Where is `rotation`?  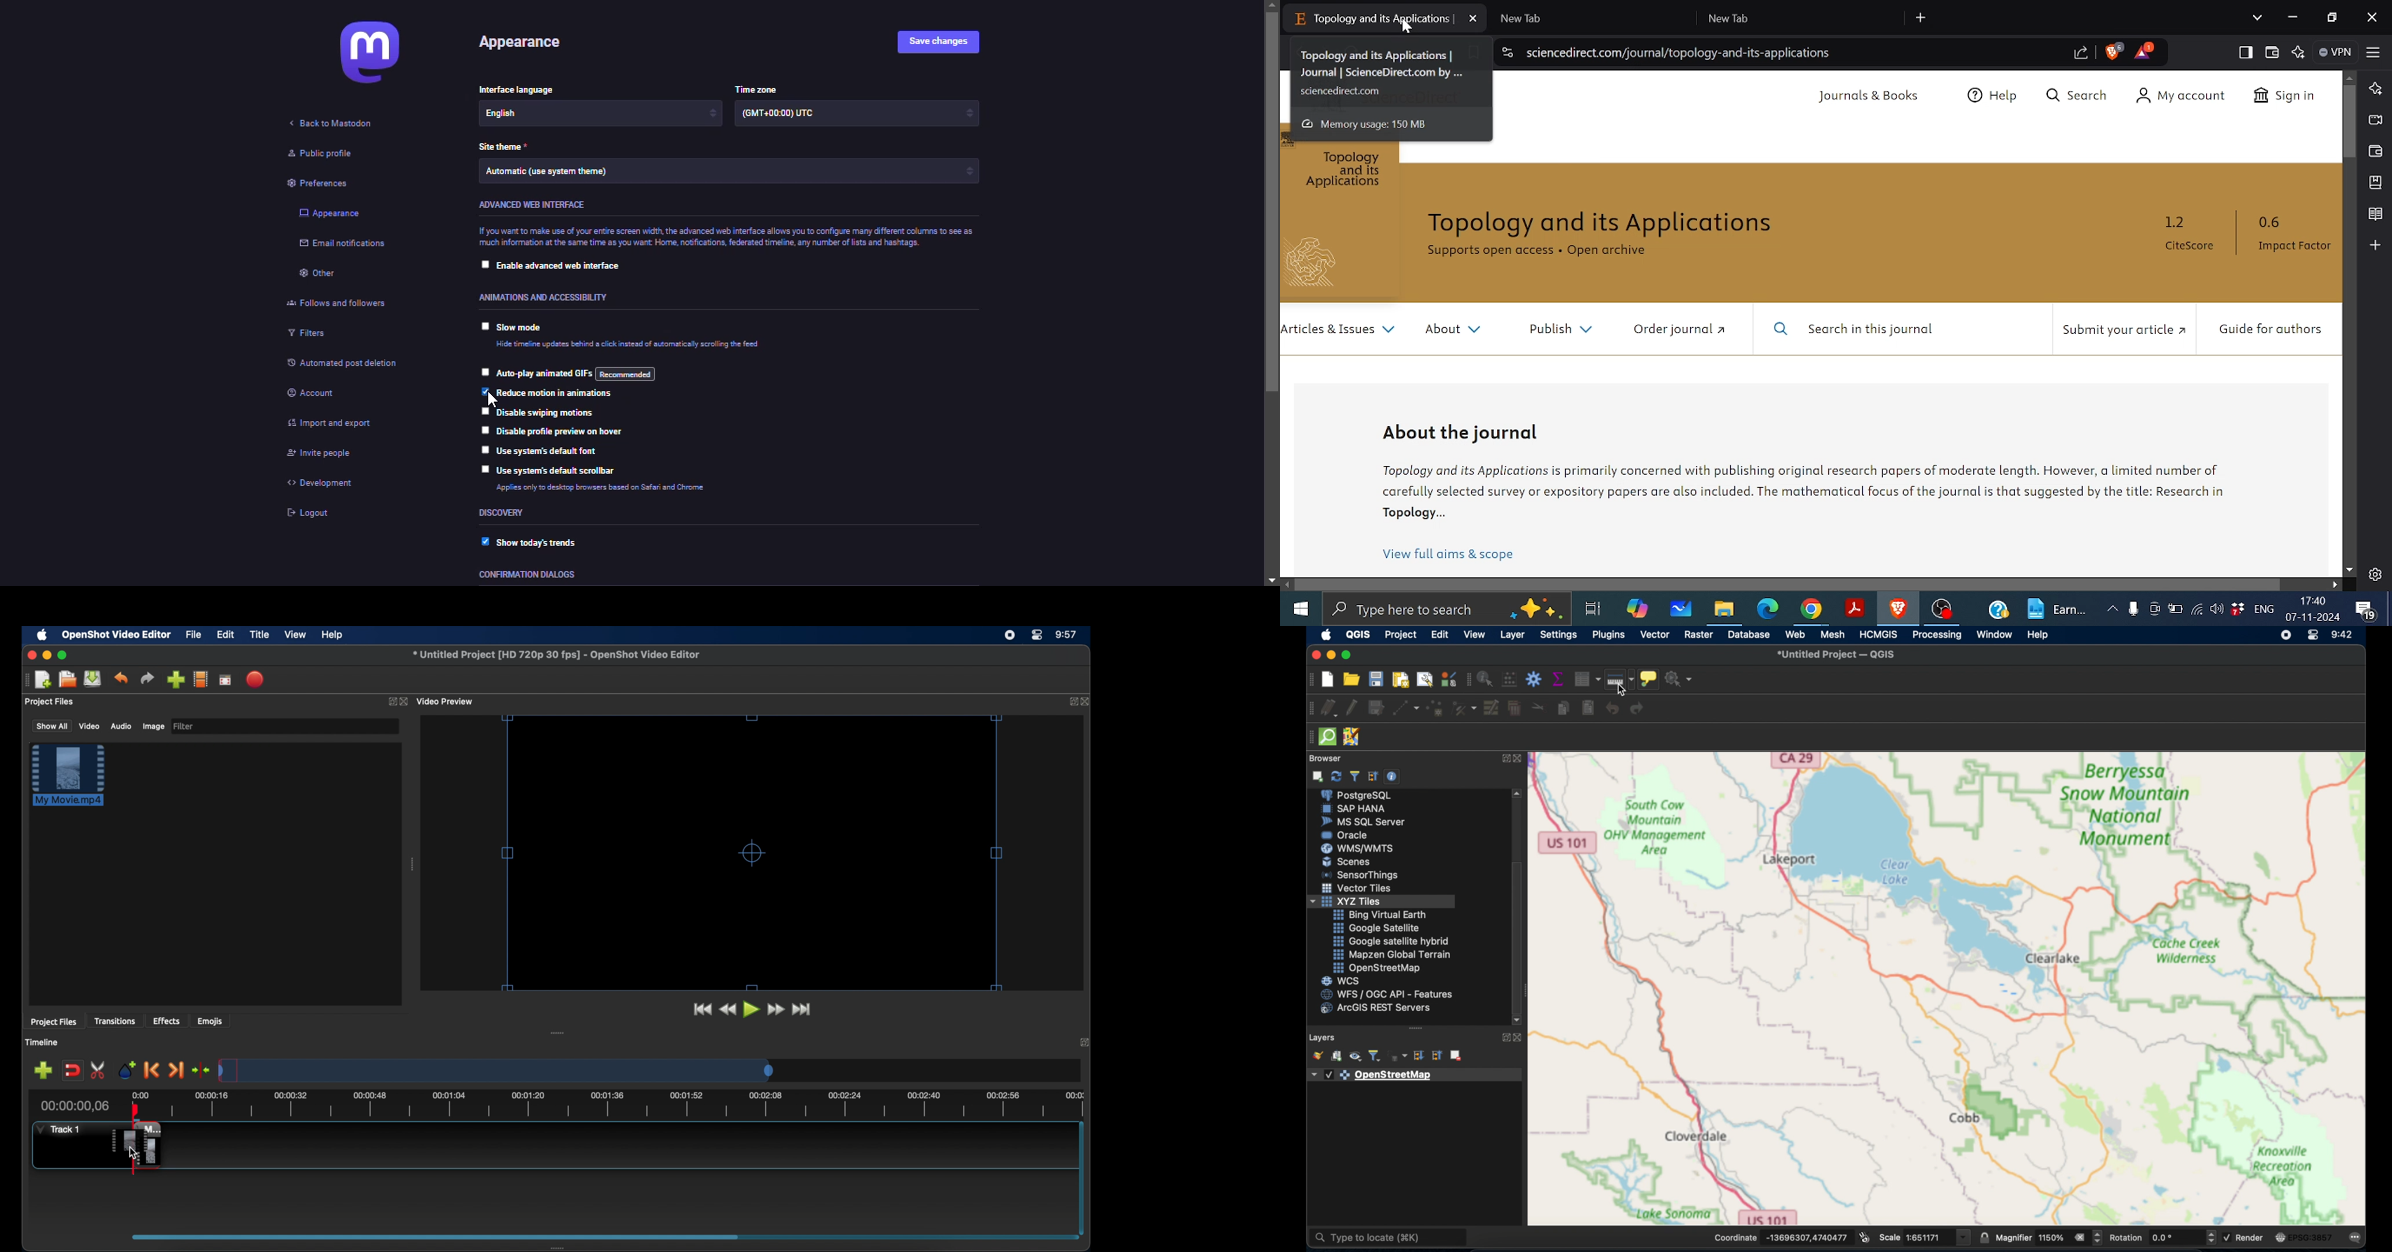
rotation is located at coordinates (2164, 1237).